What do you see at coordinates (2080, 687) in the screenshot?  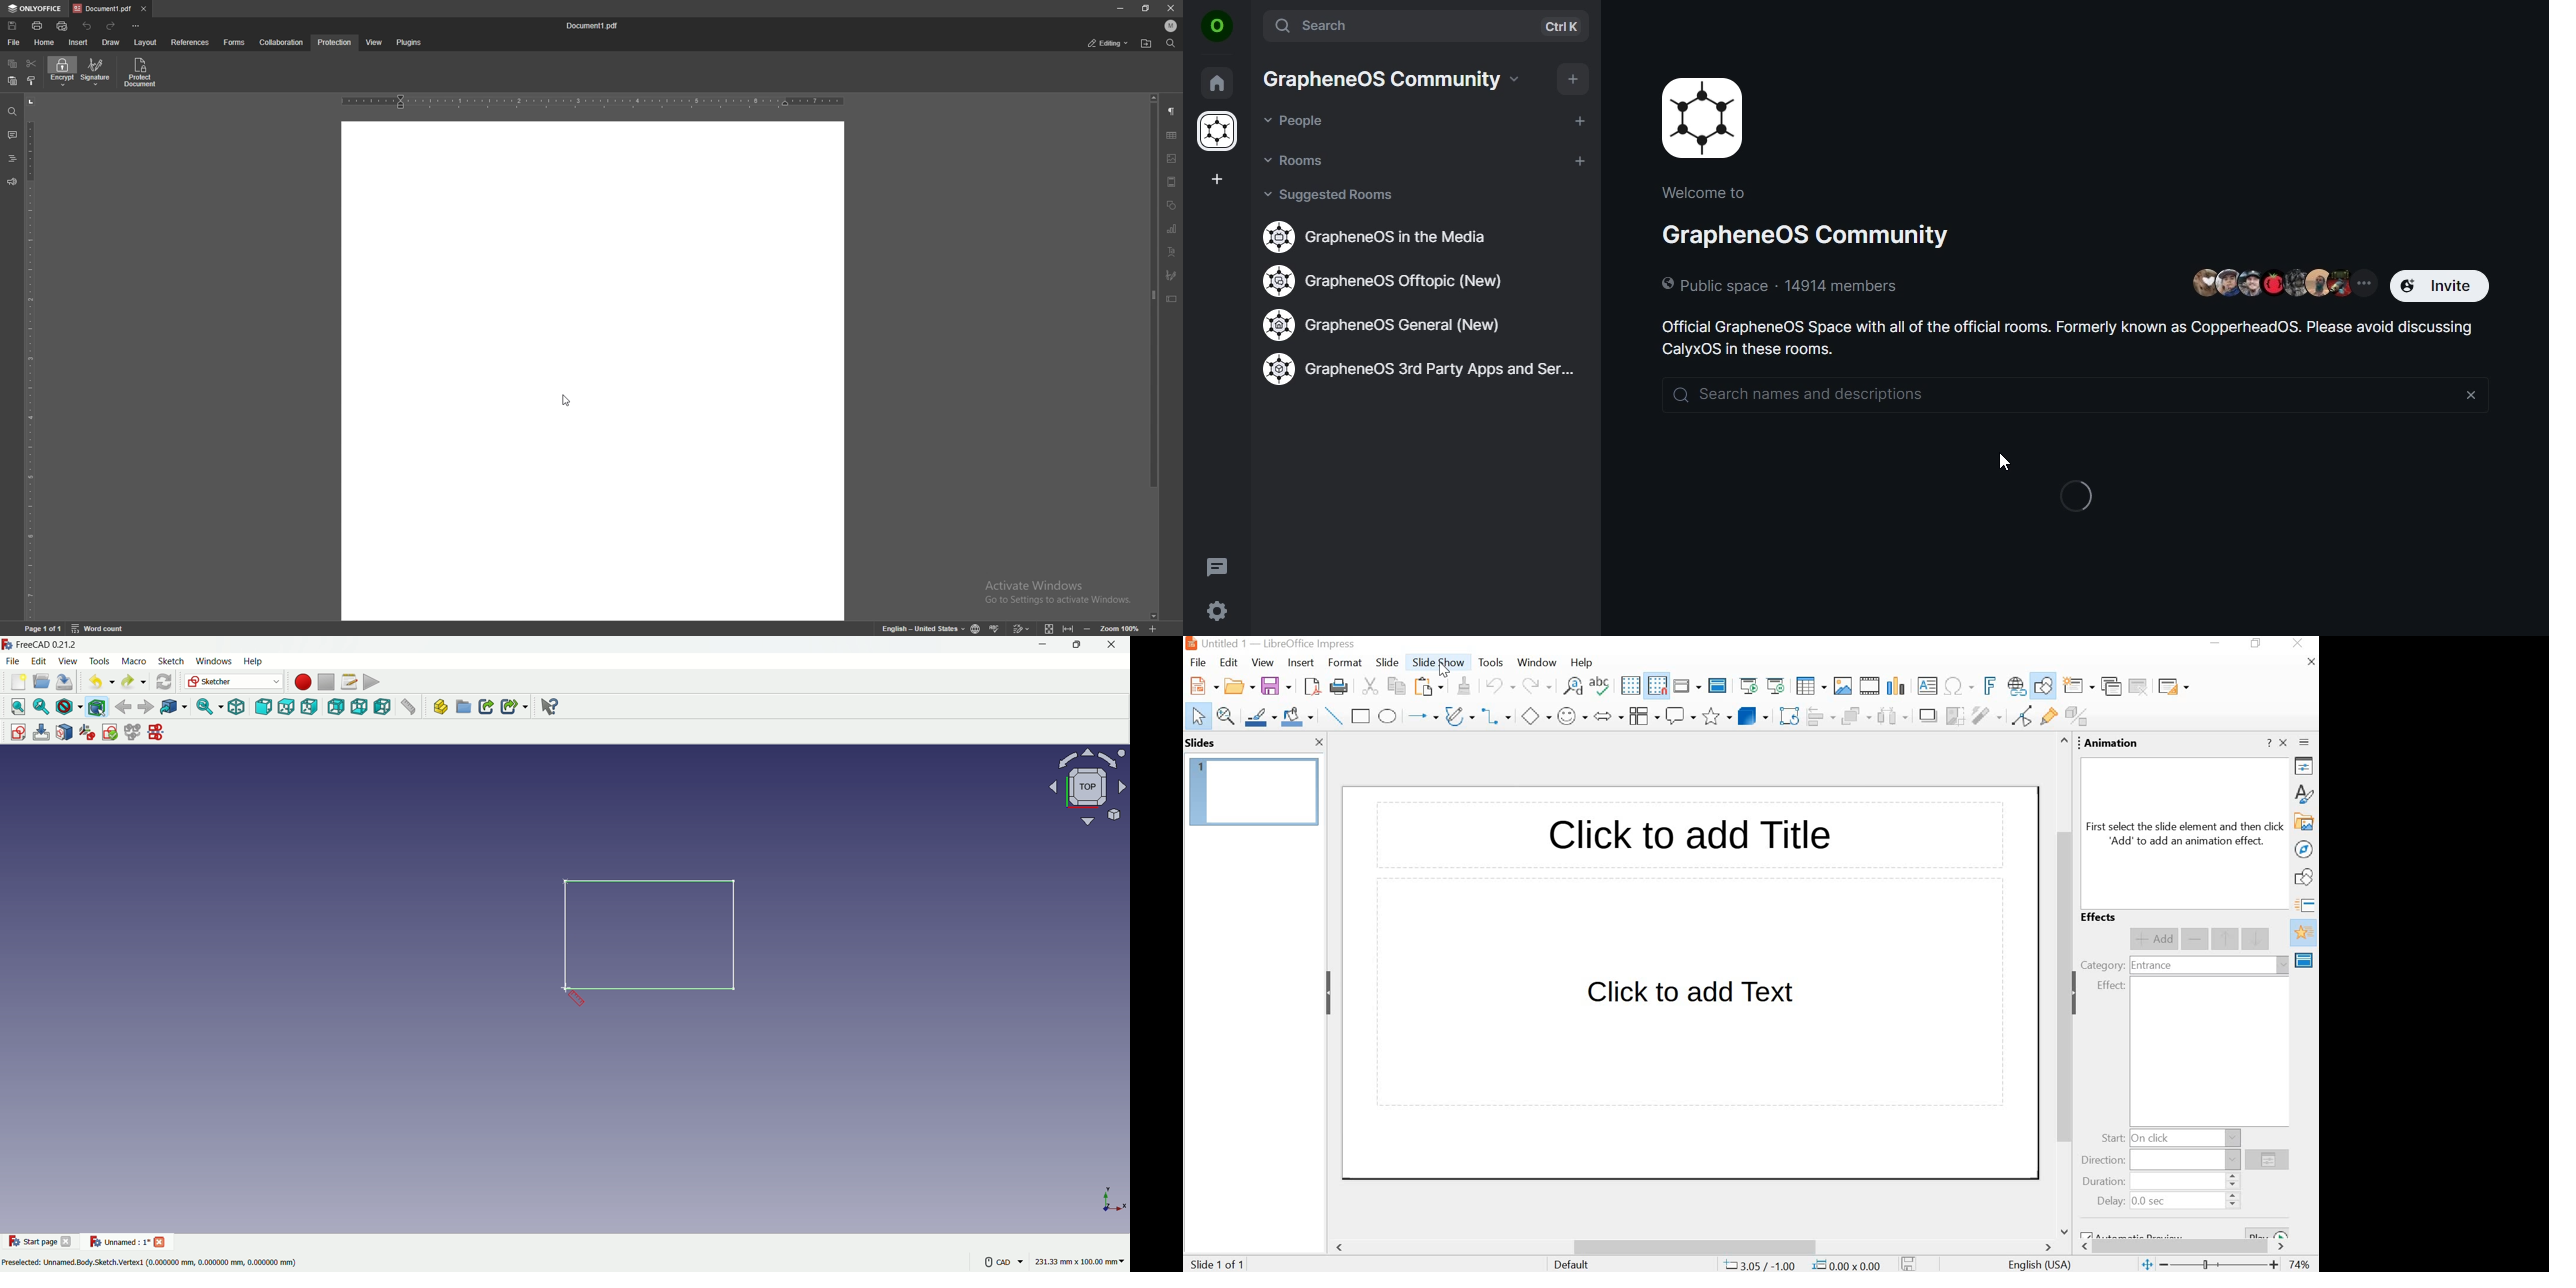 I see `new slide` at bounding box center [2080, 687].